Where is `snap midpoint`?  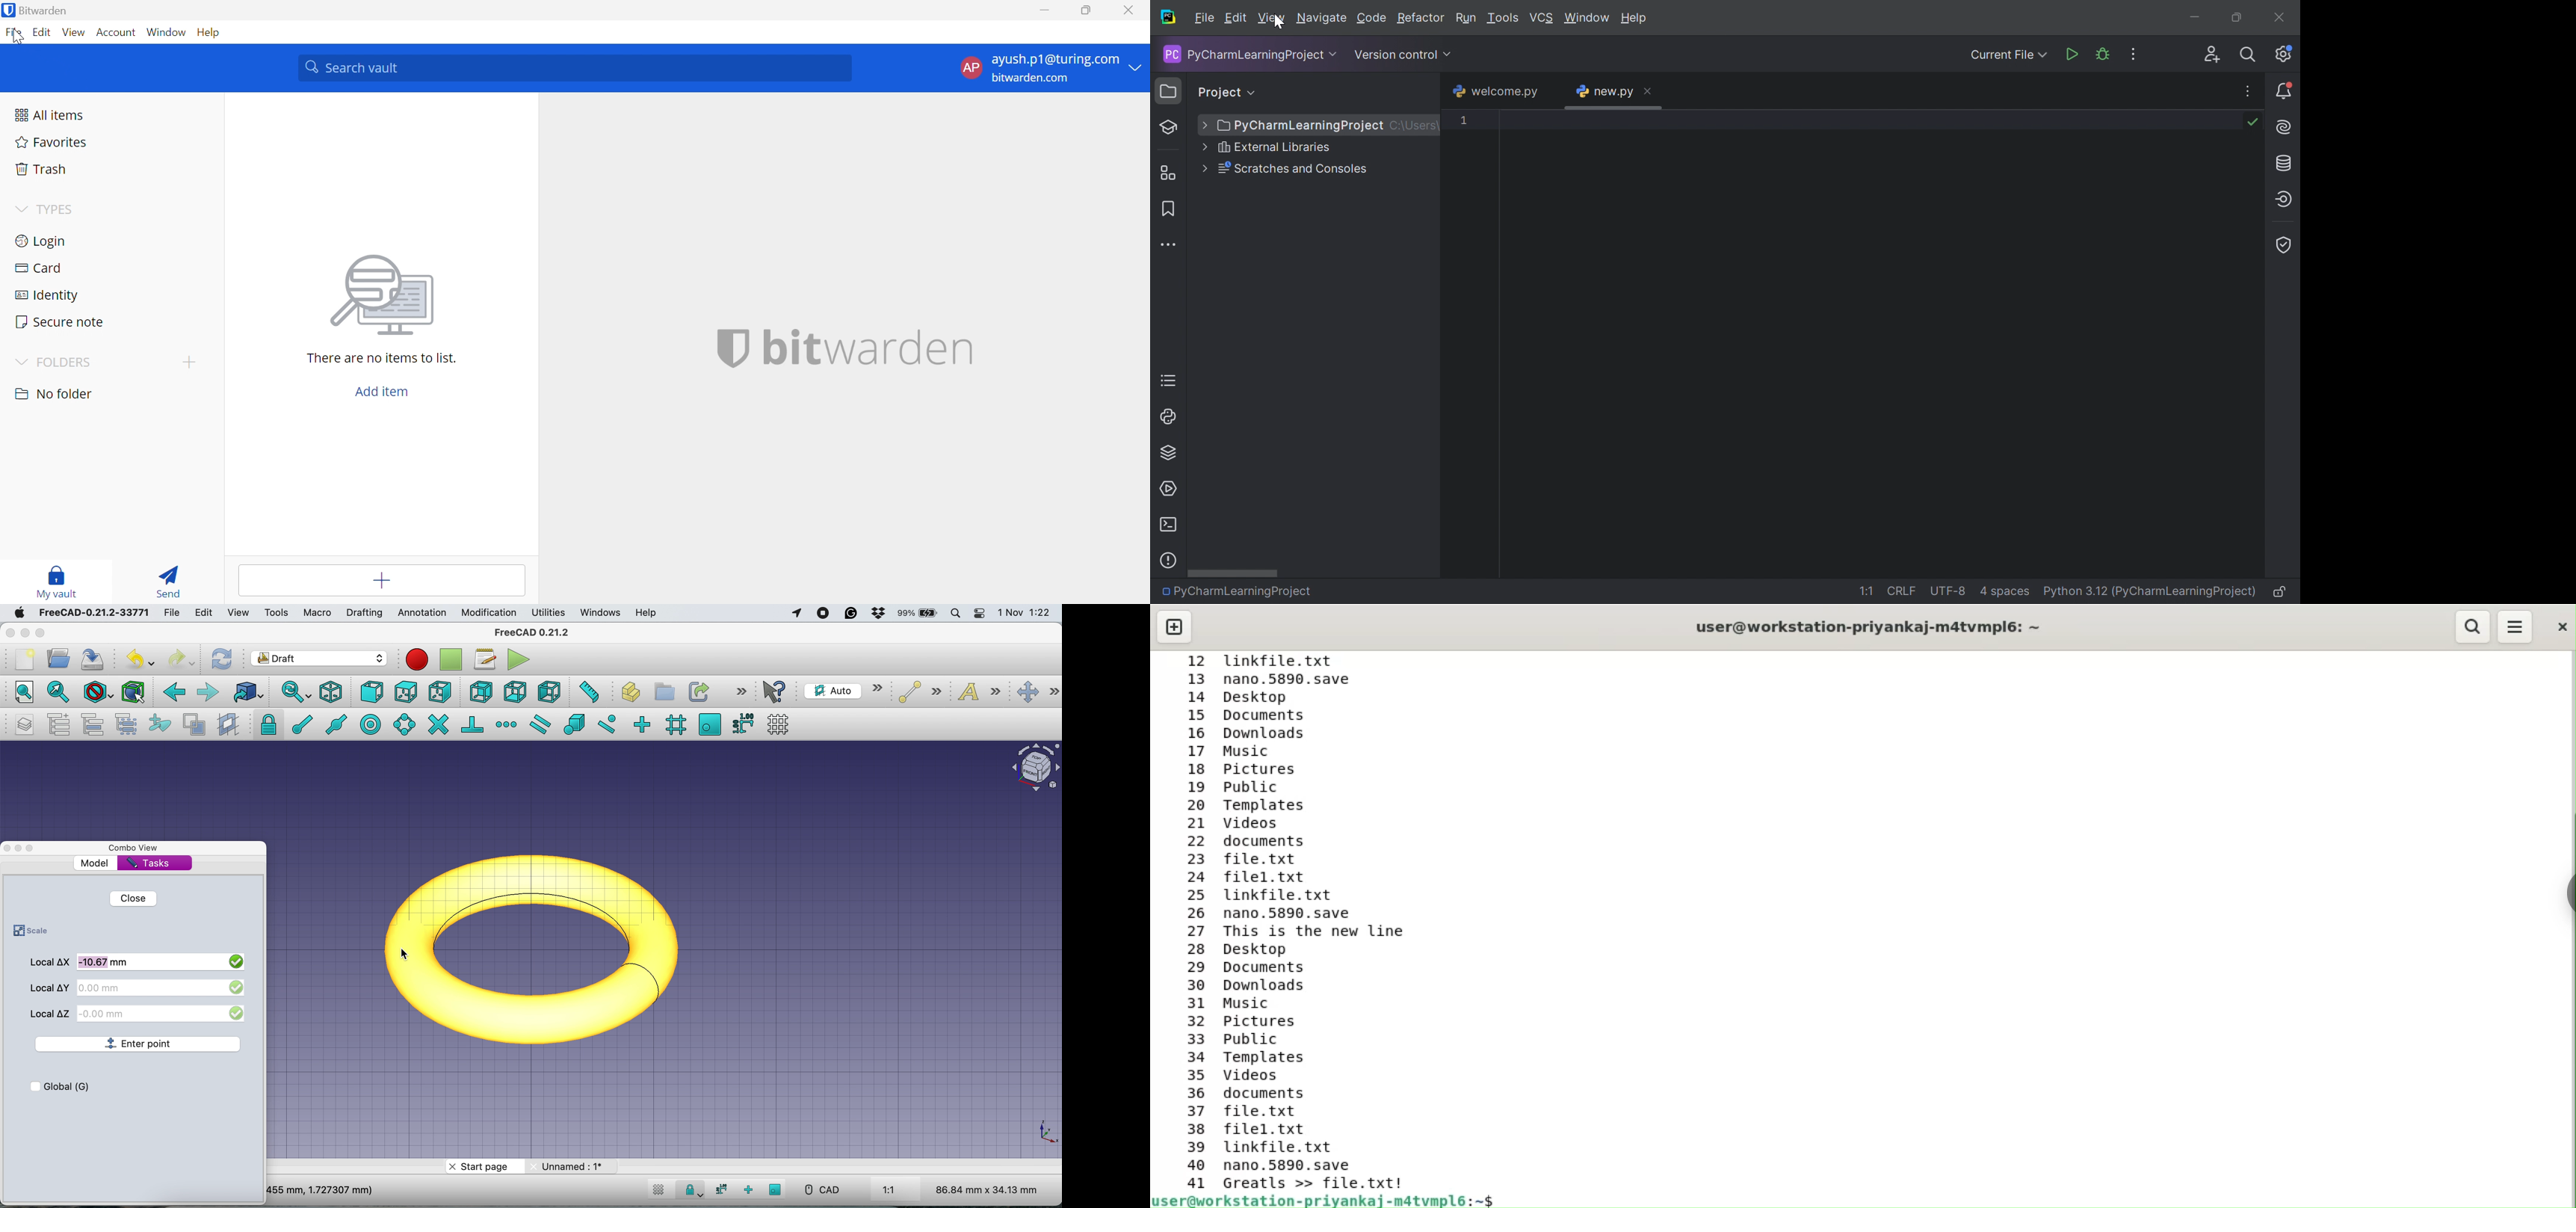
snap midpoint is located at coordinates (338, 724).